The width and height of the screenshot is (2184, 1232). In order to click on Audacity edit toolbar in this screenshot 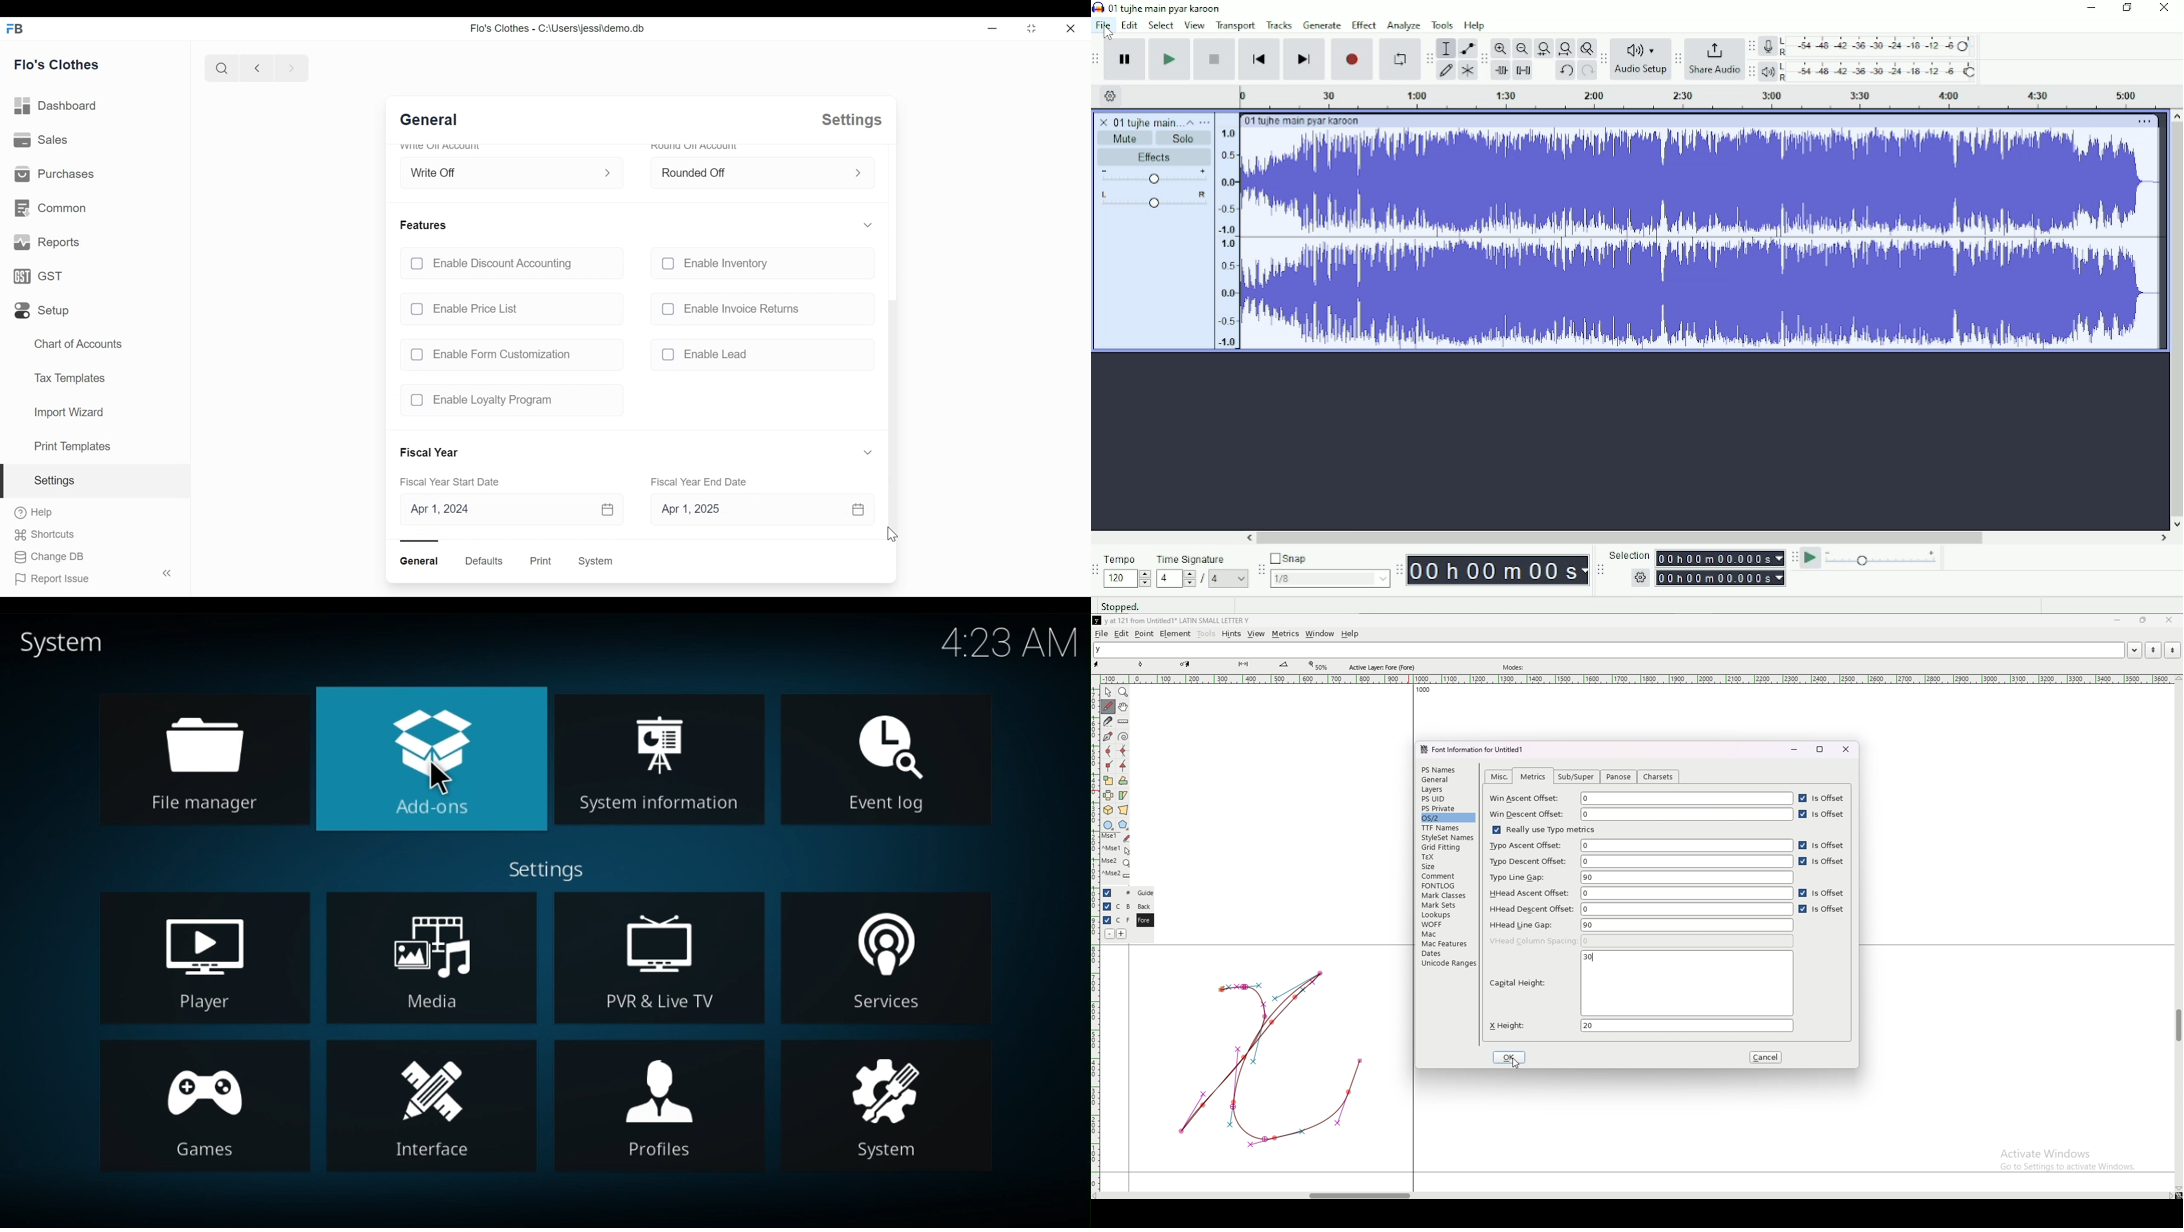, I will do `click(1483, 60)`.